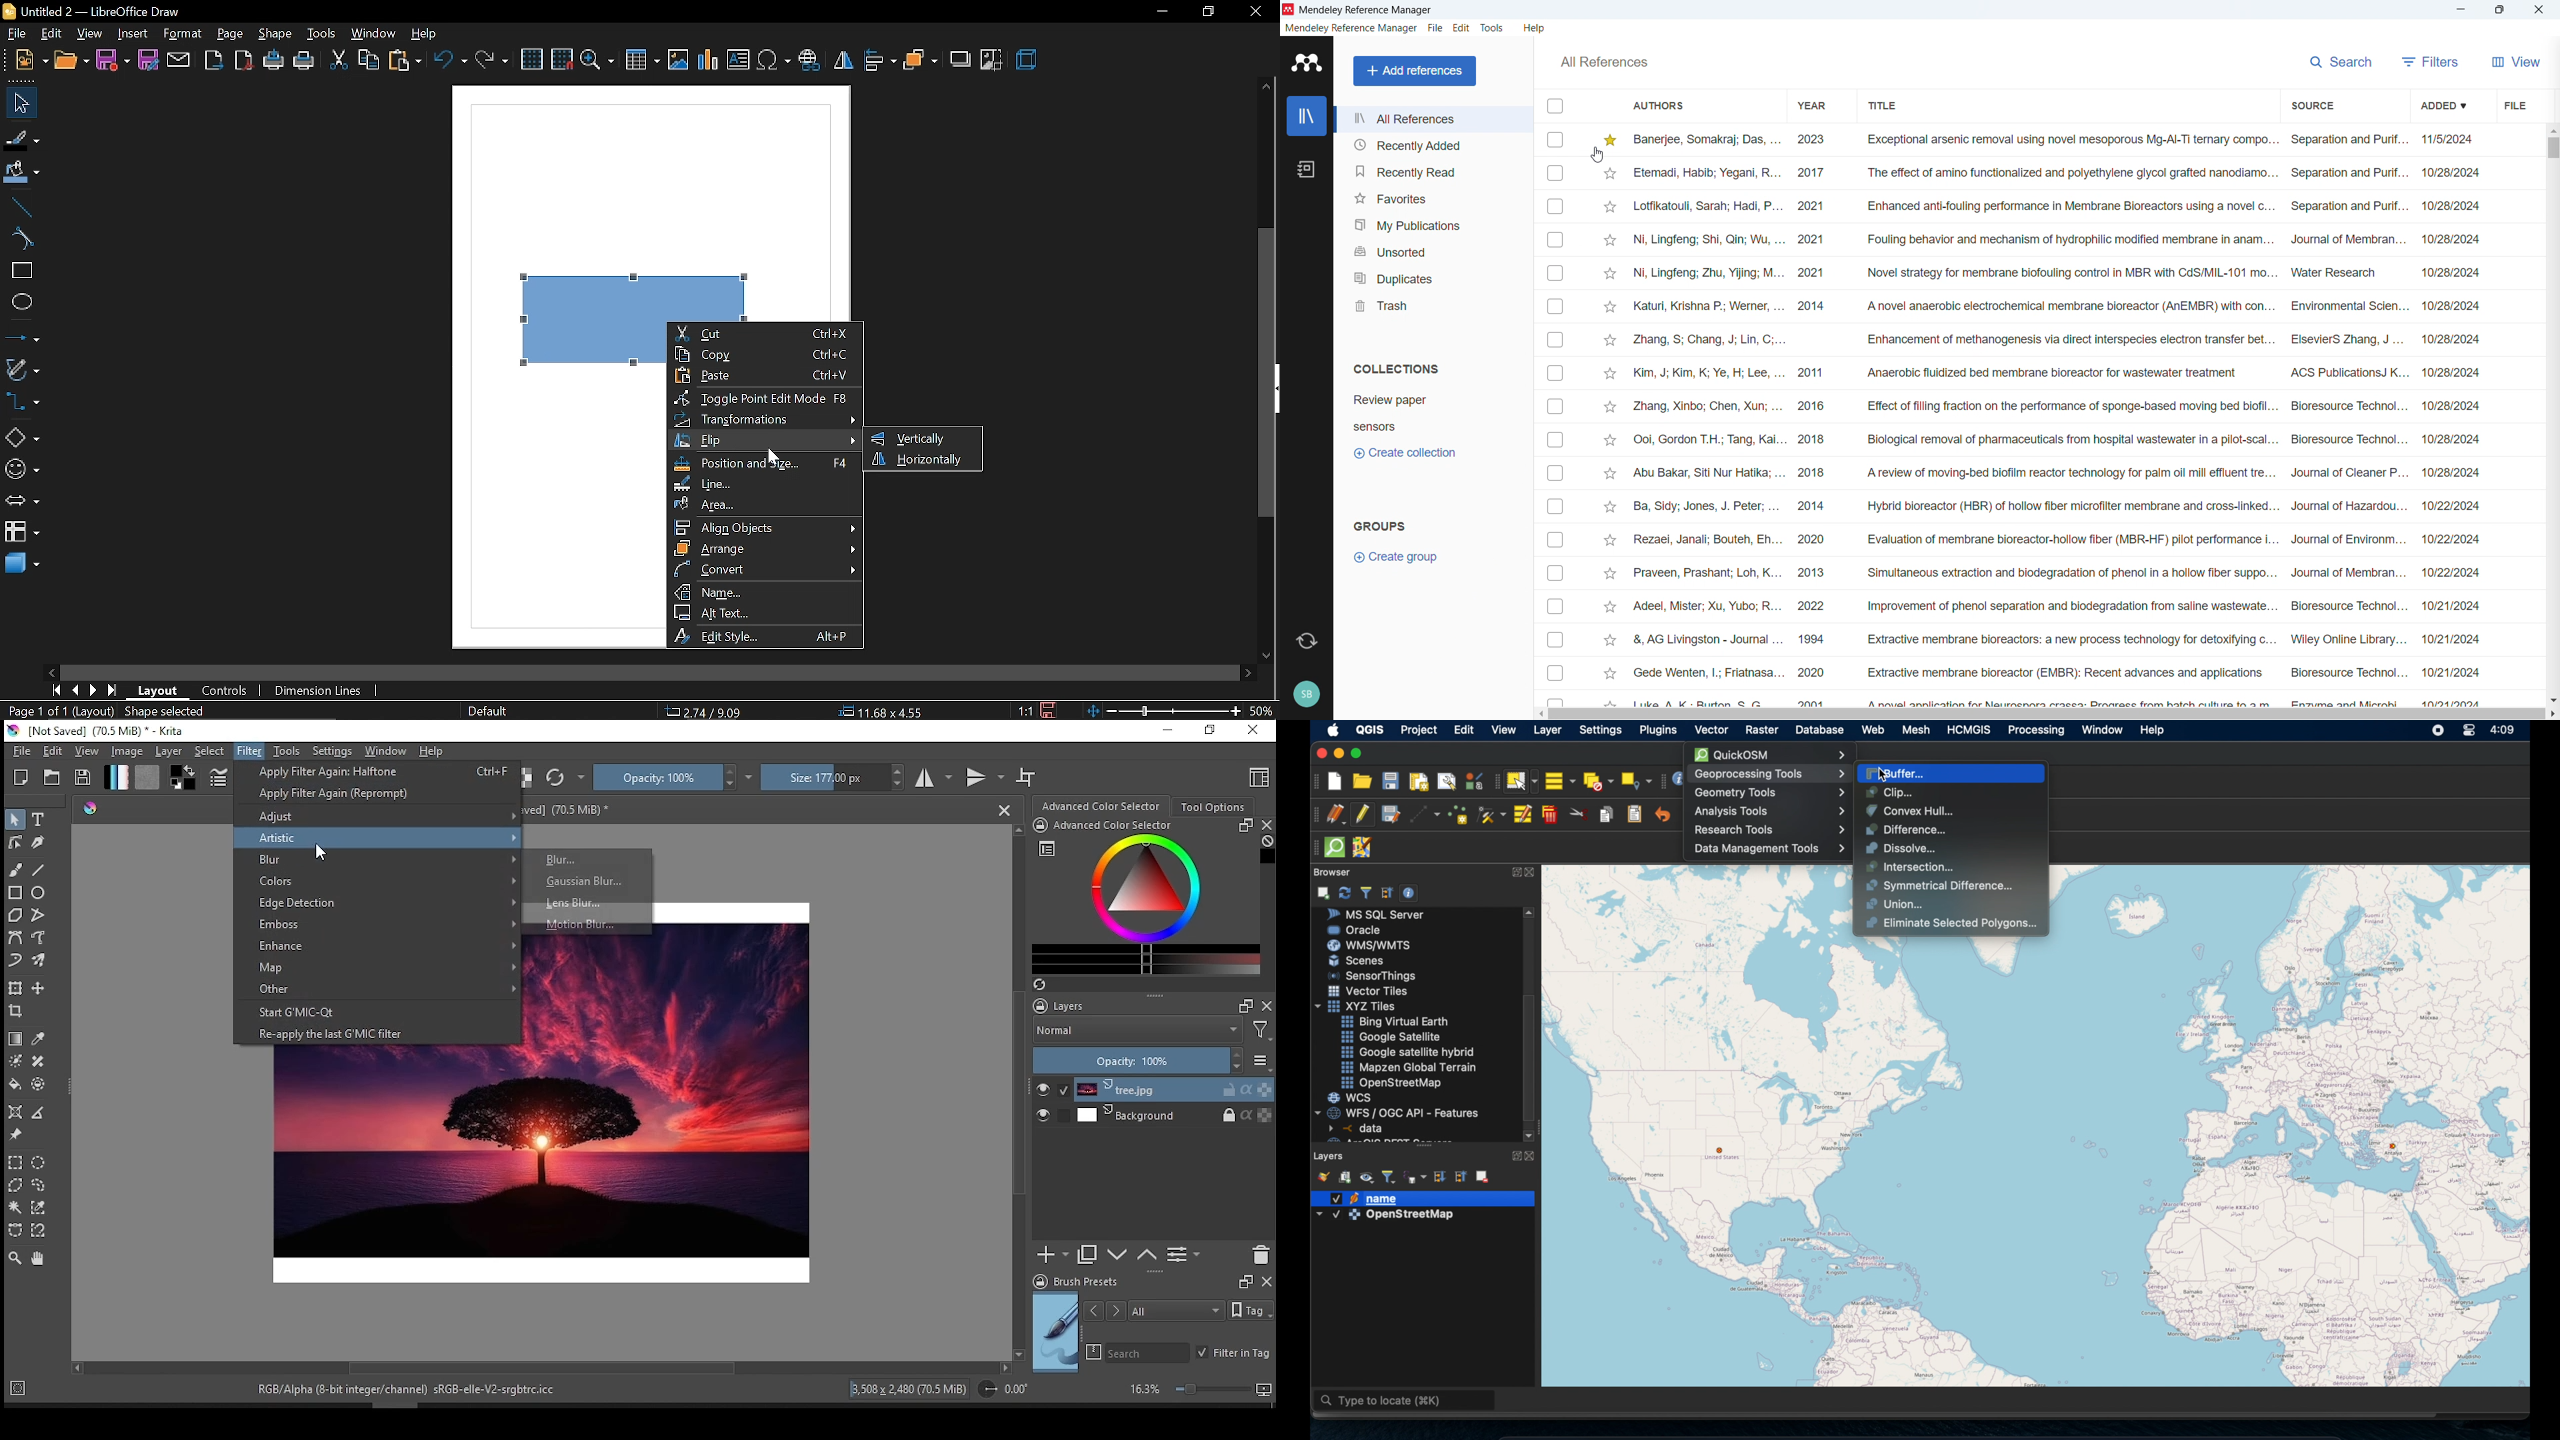  I want to click on lines and arrows, so click(22, 336).